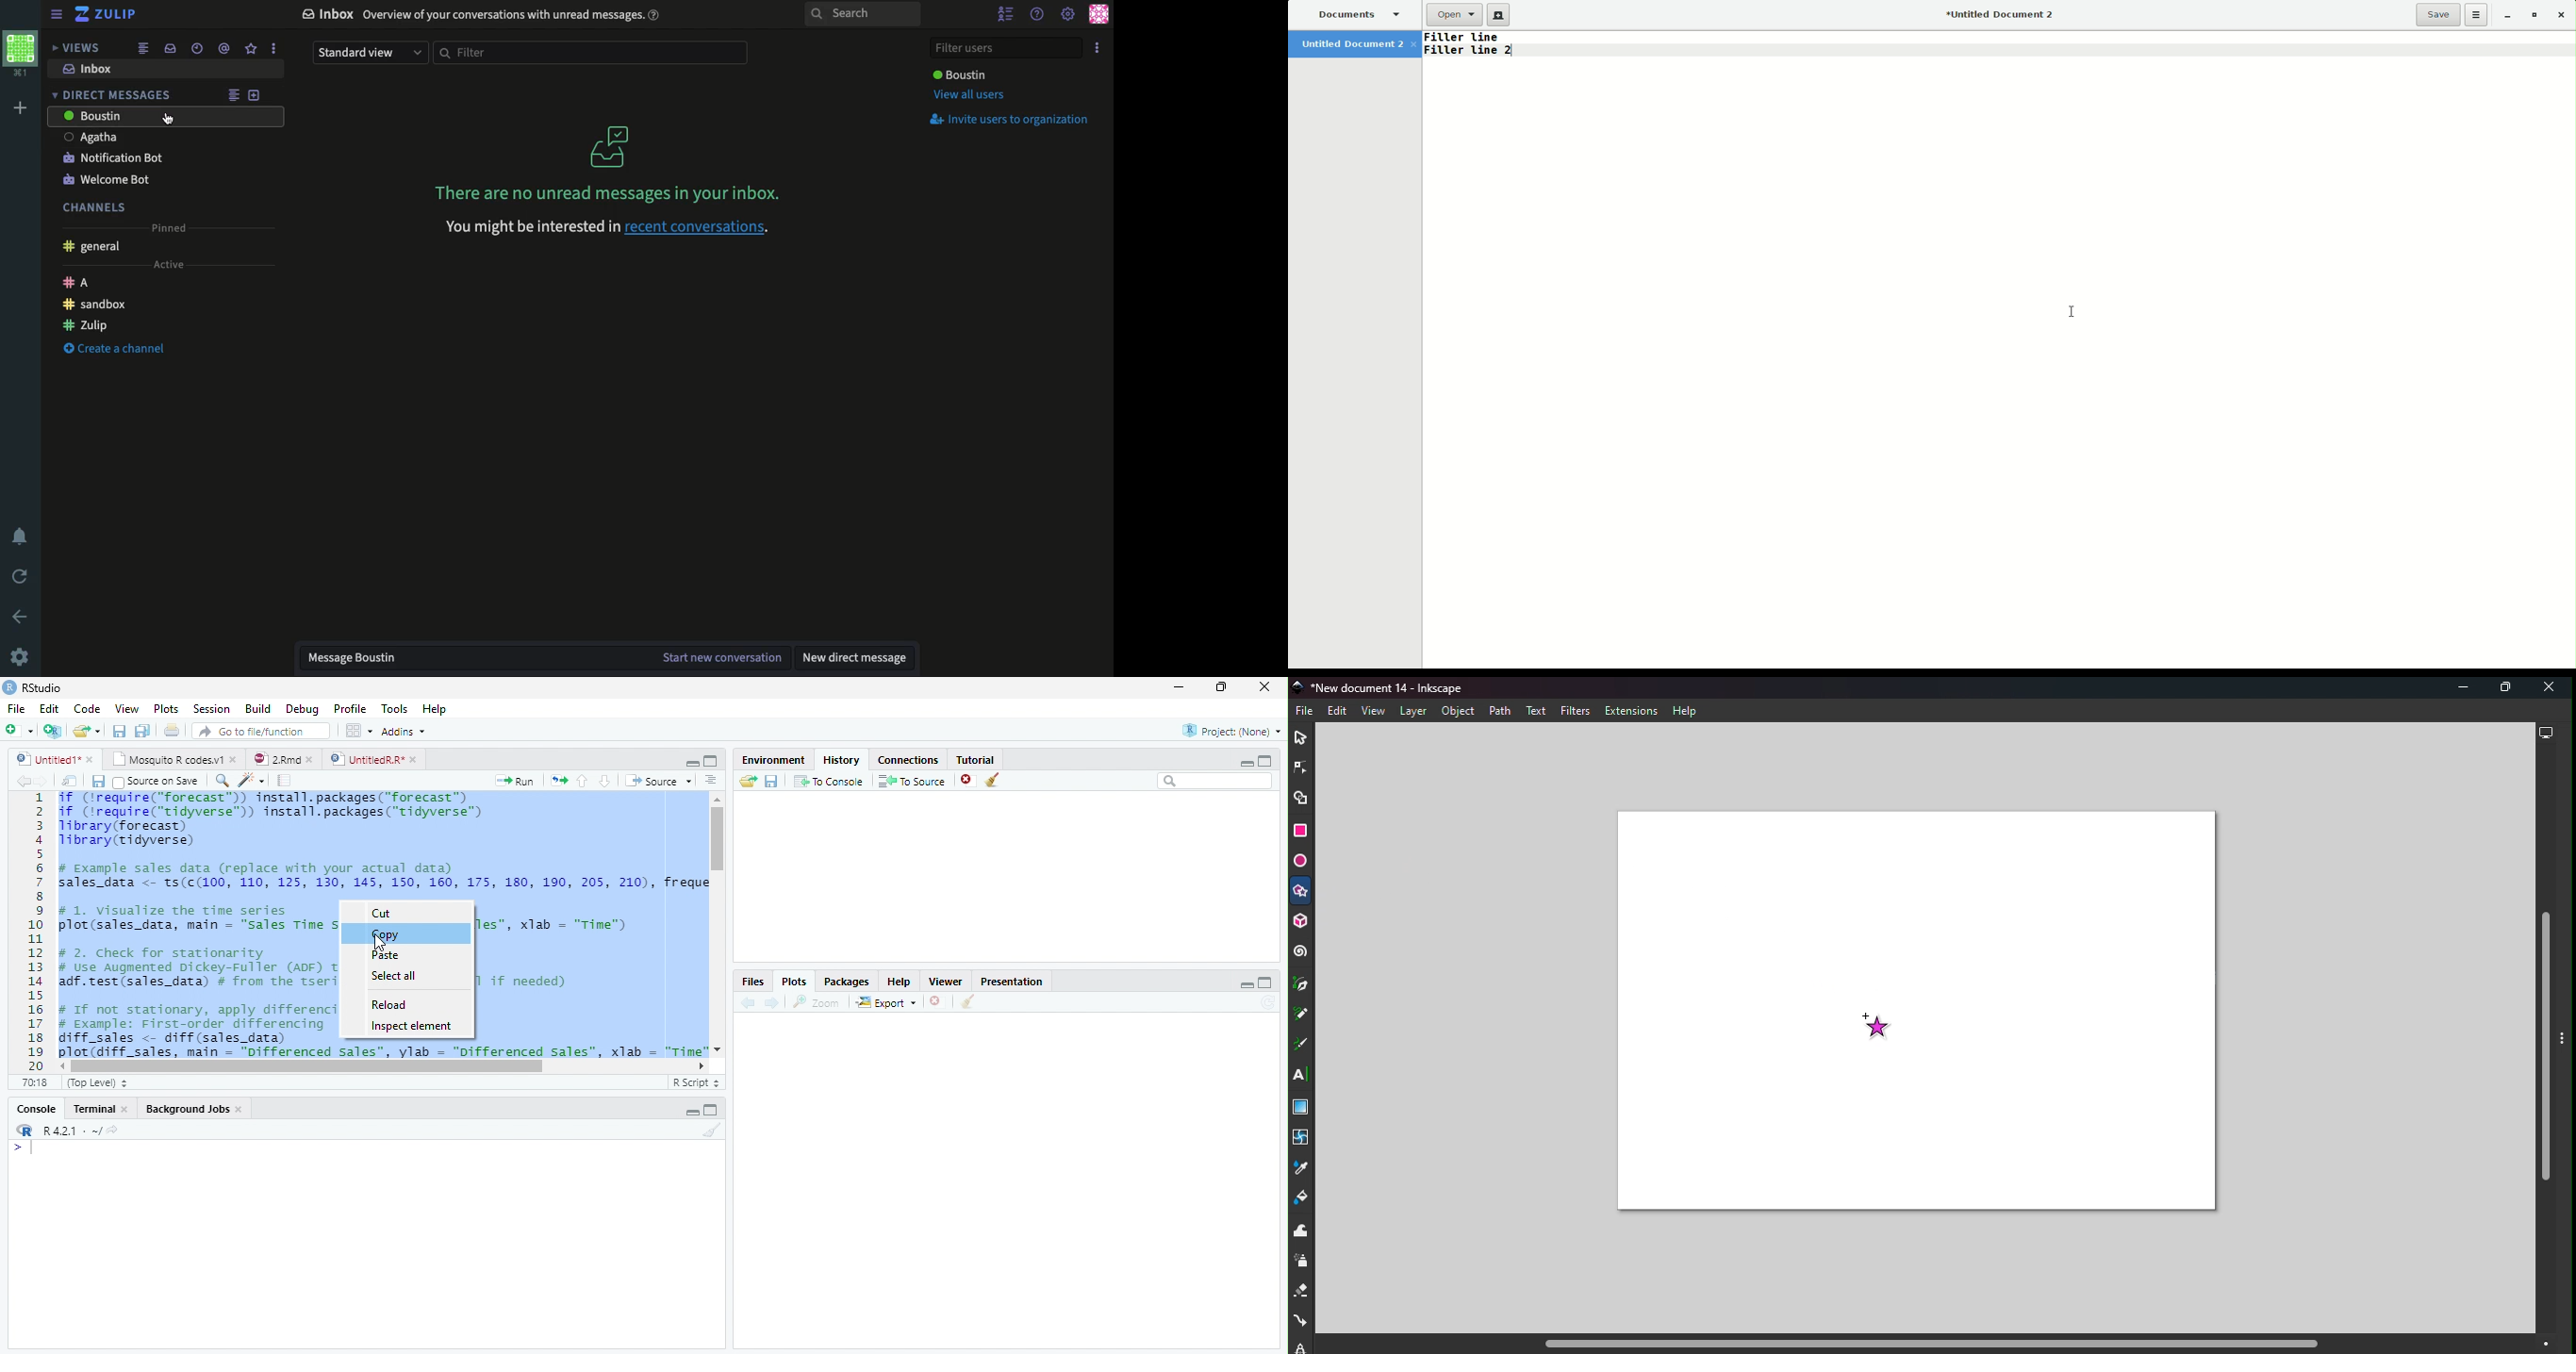 This screenshot has width=2576, height=1372. Describe the element at coordinates (21, 782) in the screenshot. I see `Previous` at that location.